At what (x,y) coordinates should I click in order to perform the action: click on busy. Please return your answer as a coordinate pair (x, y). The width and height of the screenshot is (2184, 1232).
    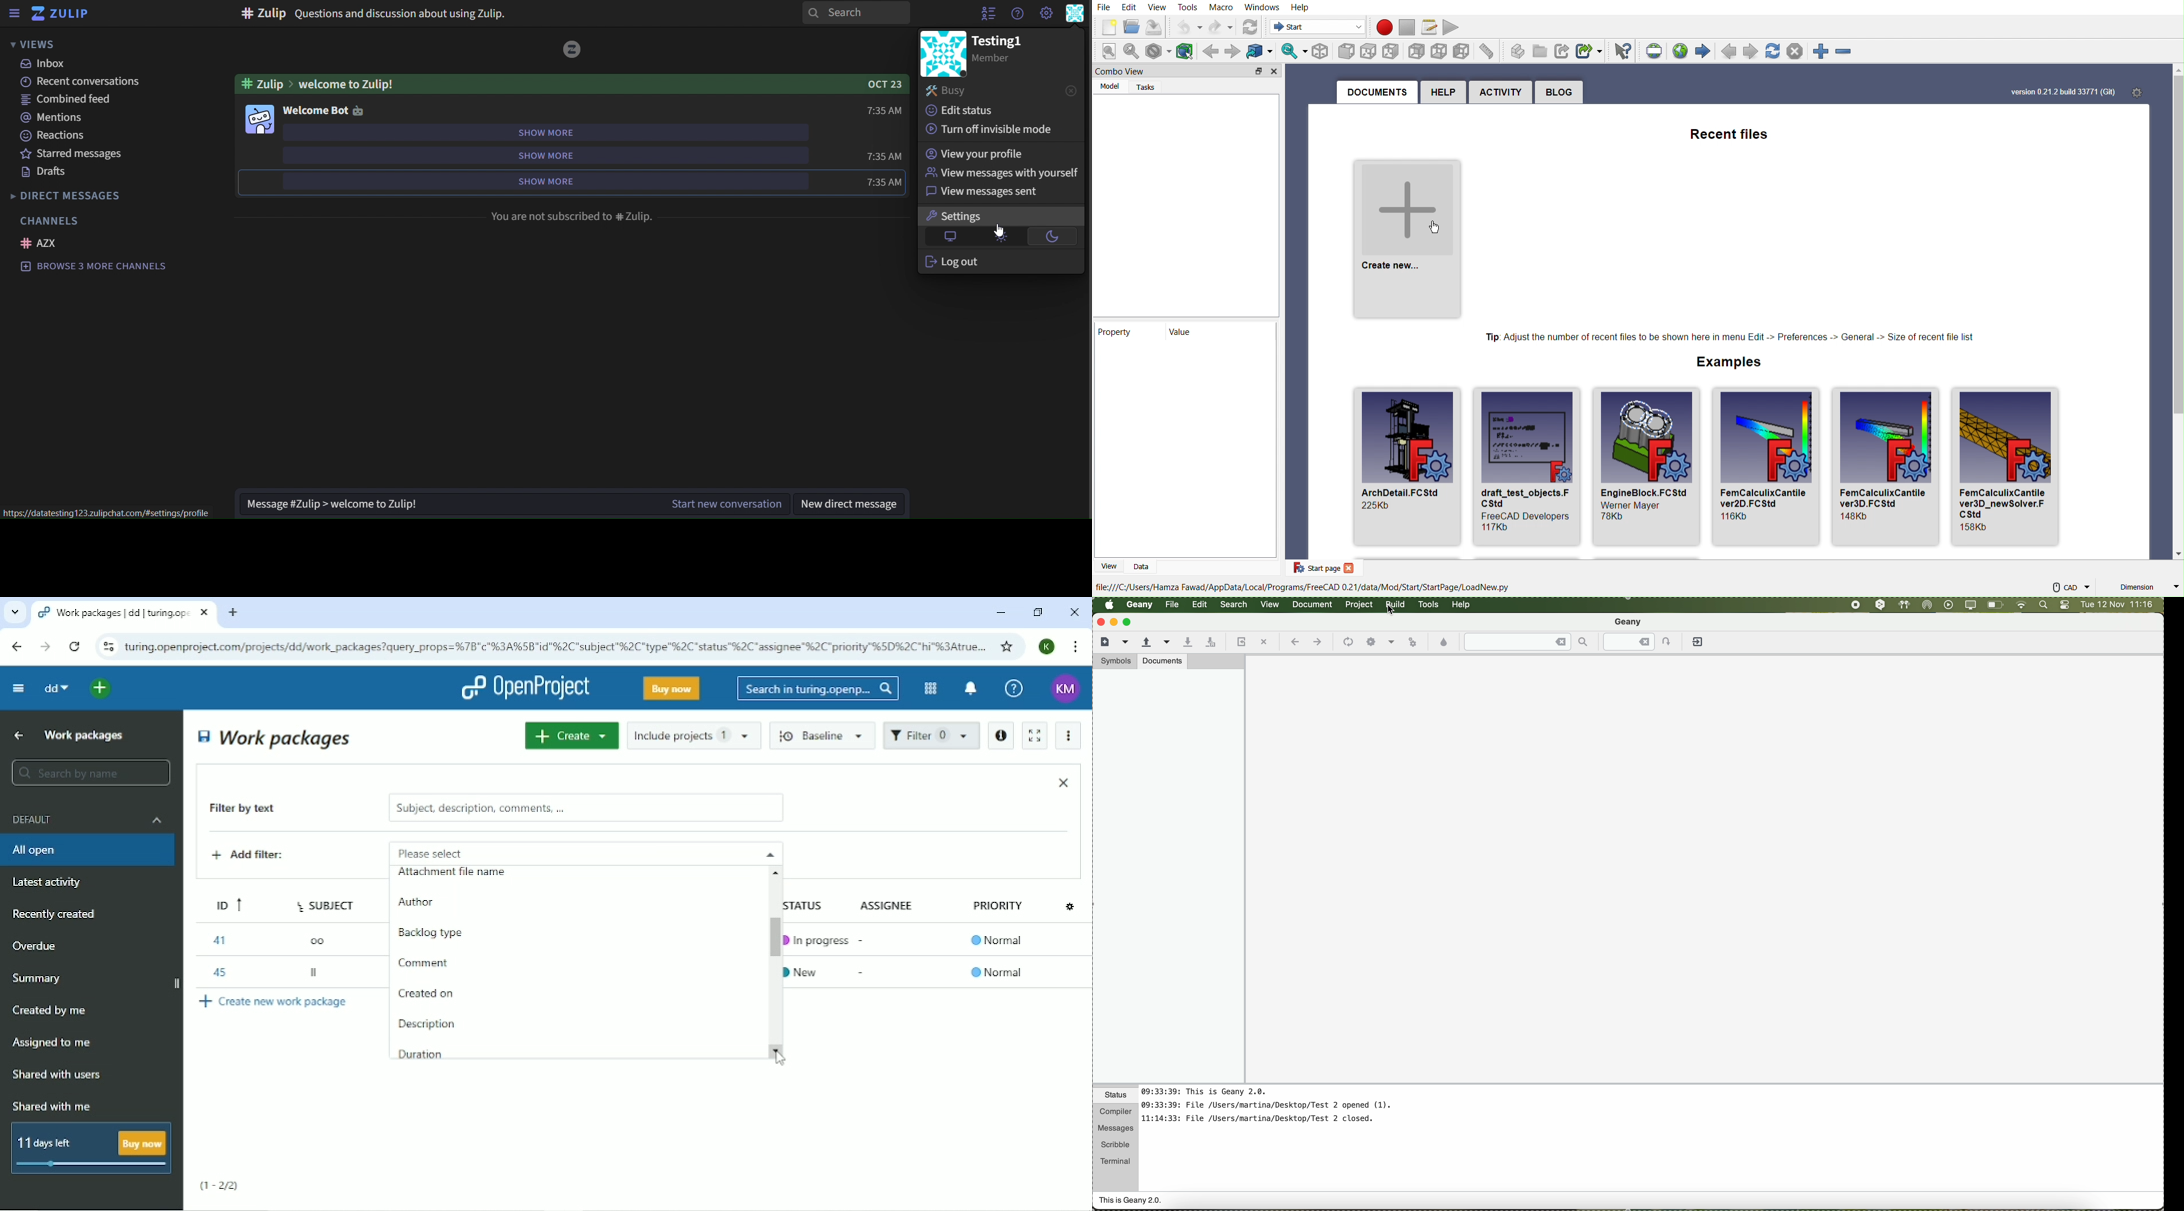
    Looking at the image, I should click on (949, 90).